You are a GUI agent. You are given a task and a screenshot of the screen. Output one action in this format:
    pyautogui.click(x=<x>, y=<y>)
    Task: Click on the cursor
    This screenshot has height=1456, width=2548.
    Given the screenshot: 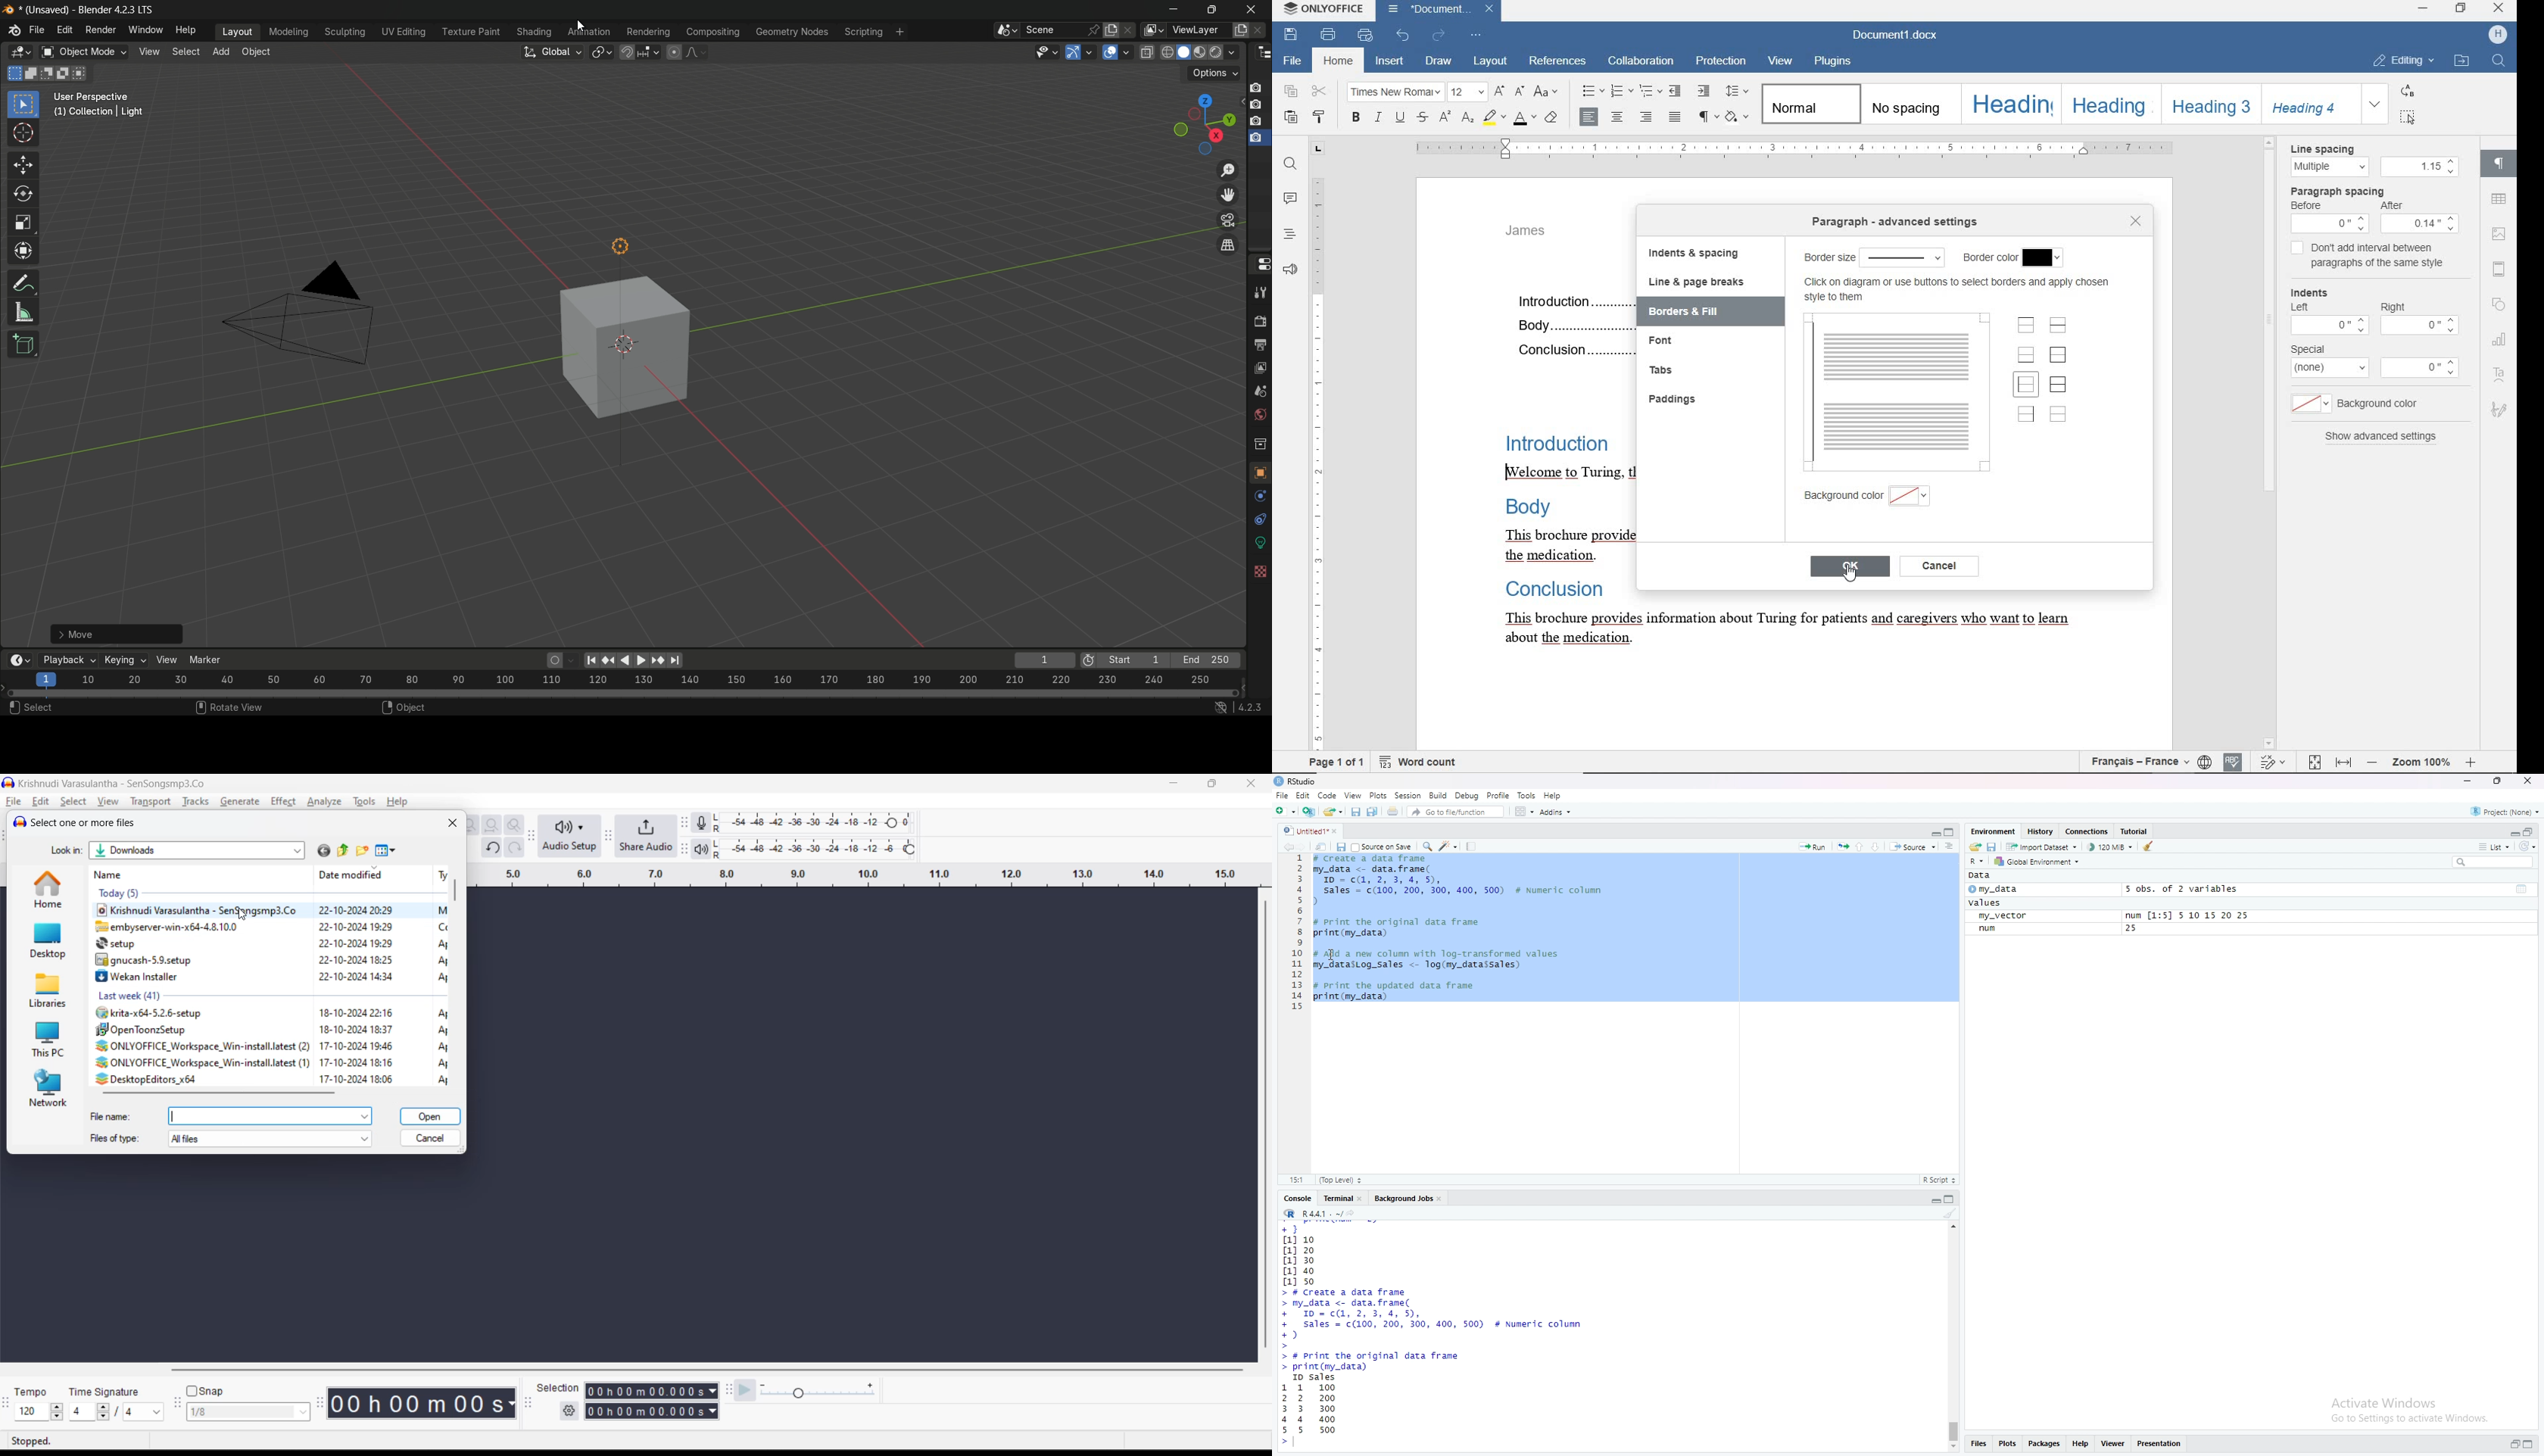 What is the action you would take?
    pyautogui.click(x=1332, y=954)
    